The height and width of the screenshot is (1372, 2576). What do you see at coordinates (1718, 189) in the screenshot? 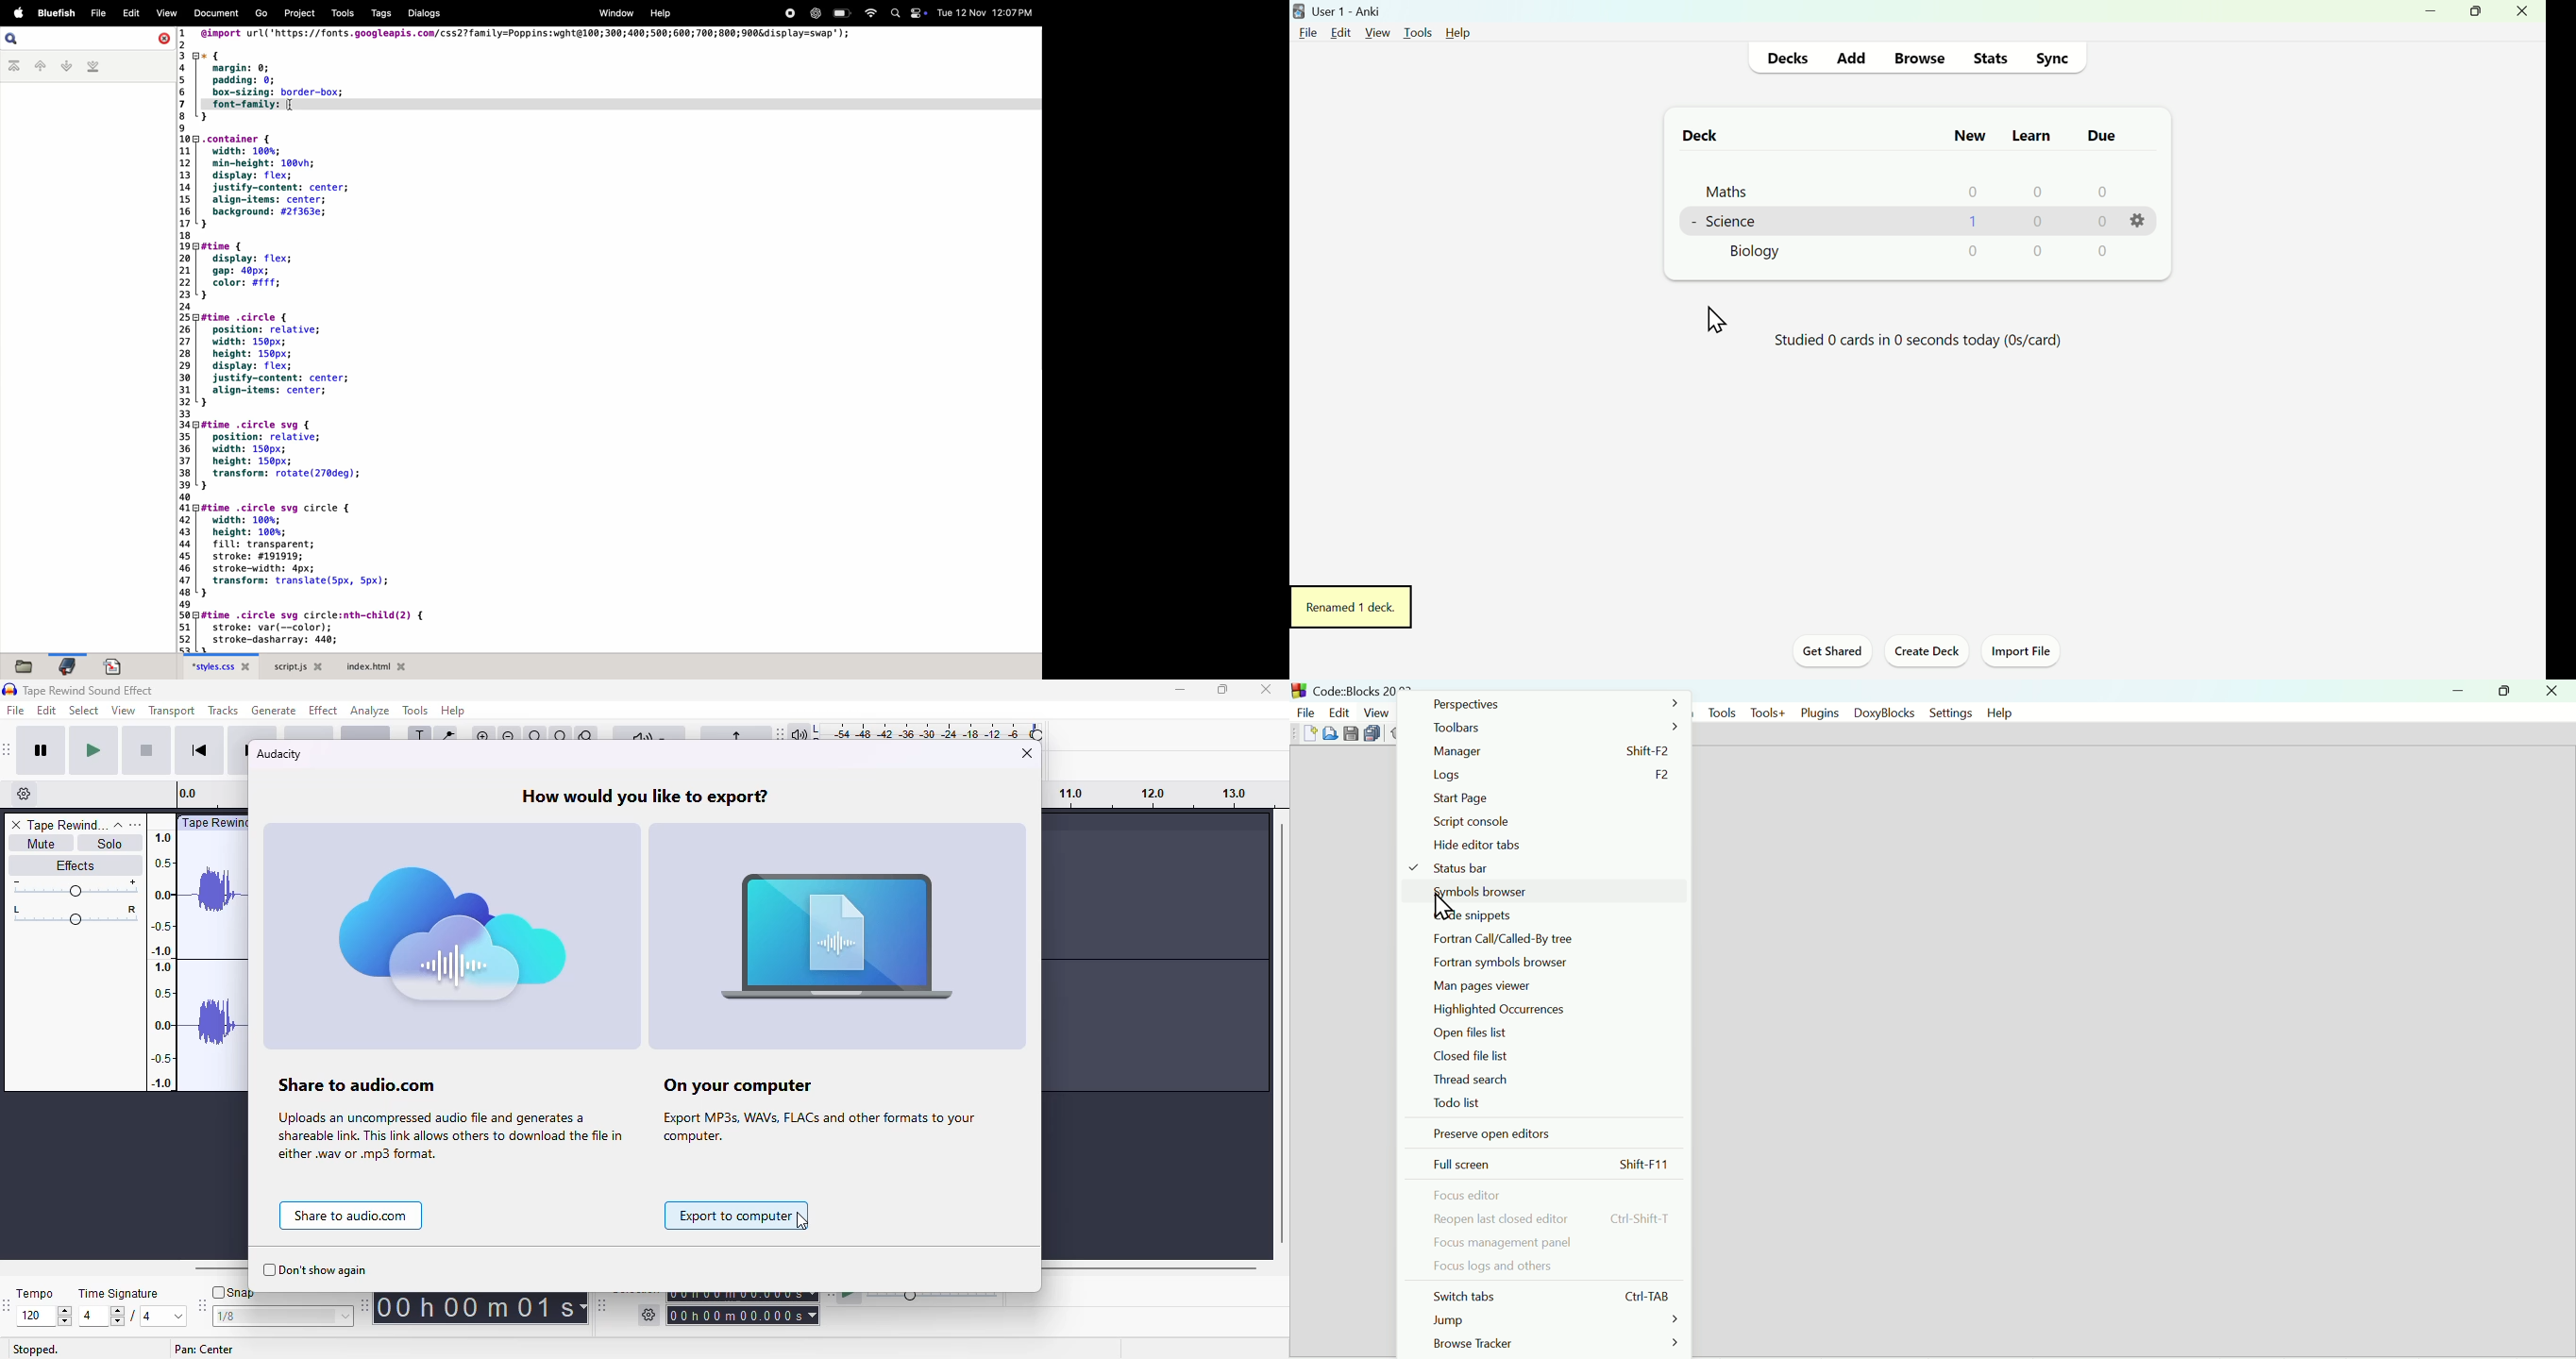
I see `Maths` at bounding box center [1718, 189].